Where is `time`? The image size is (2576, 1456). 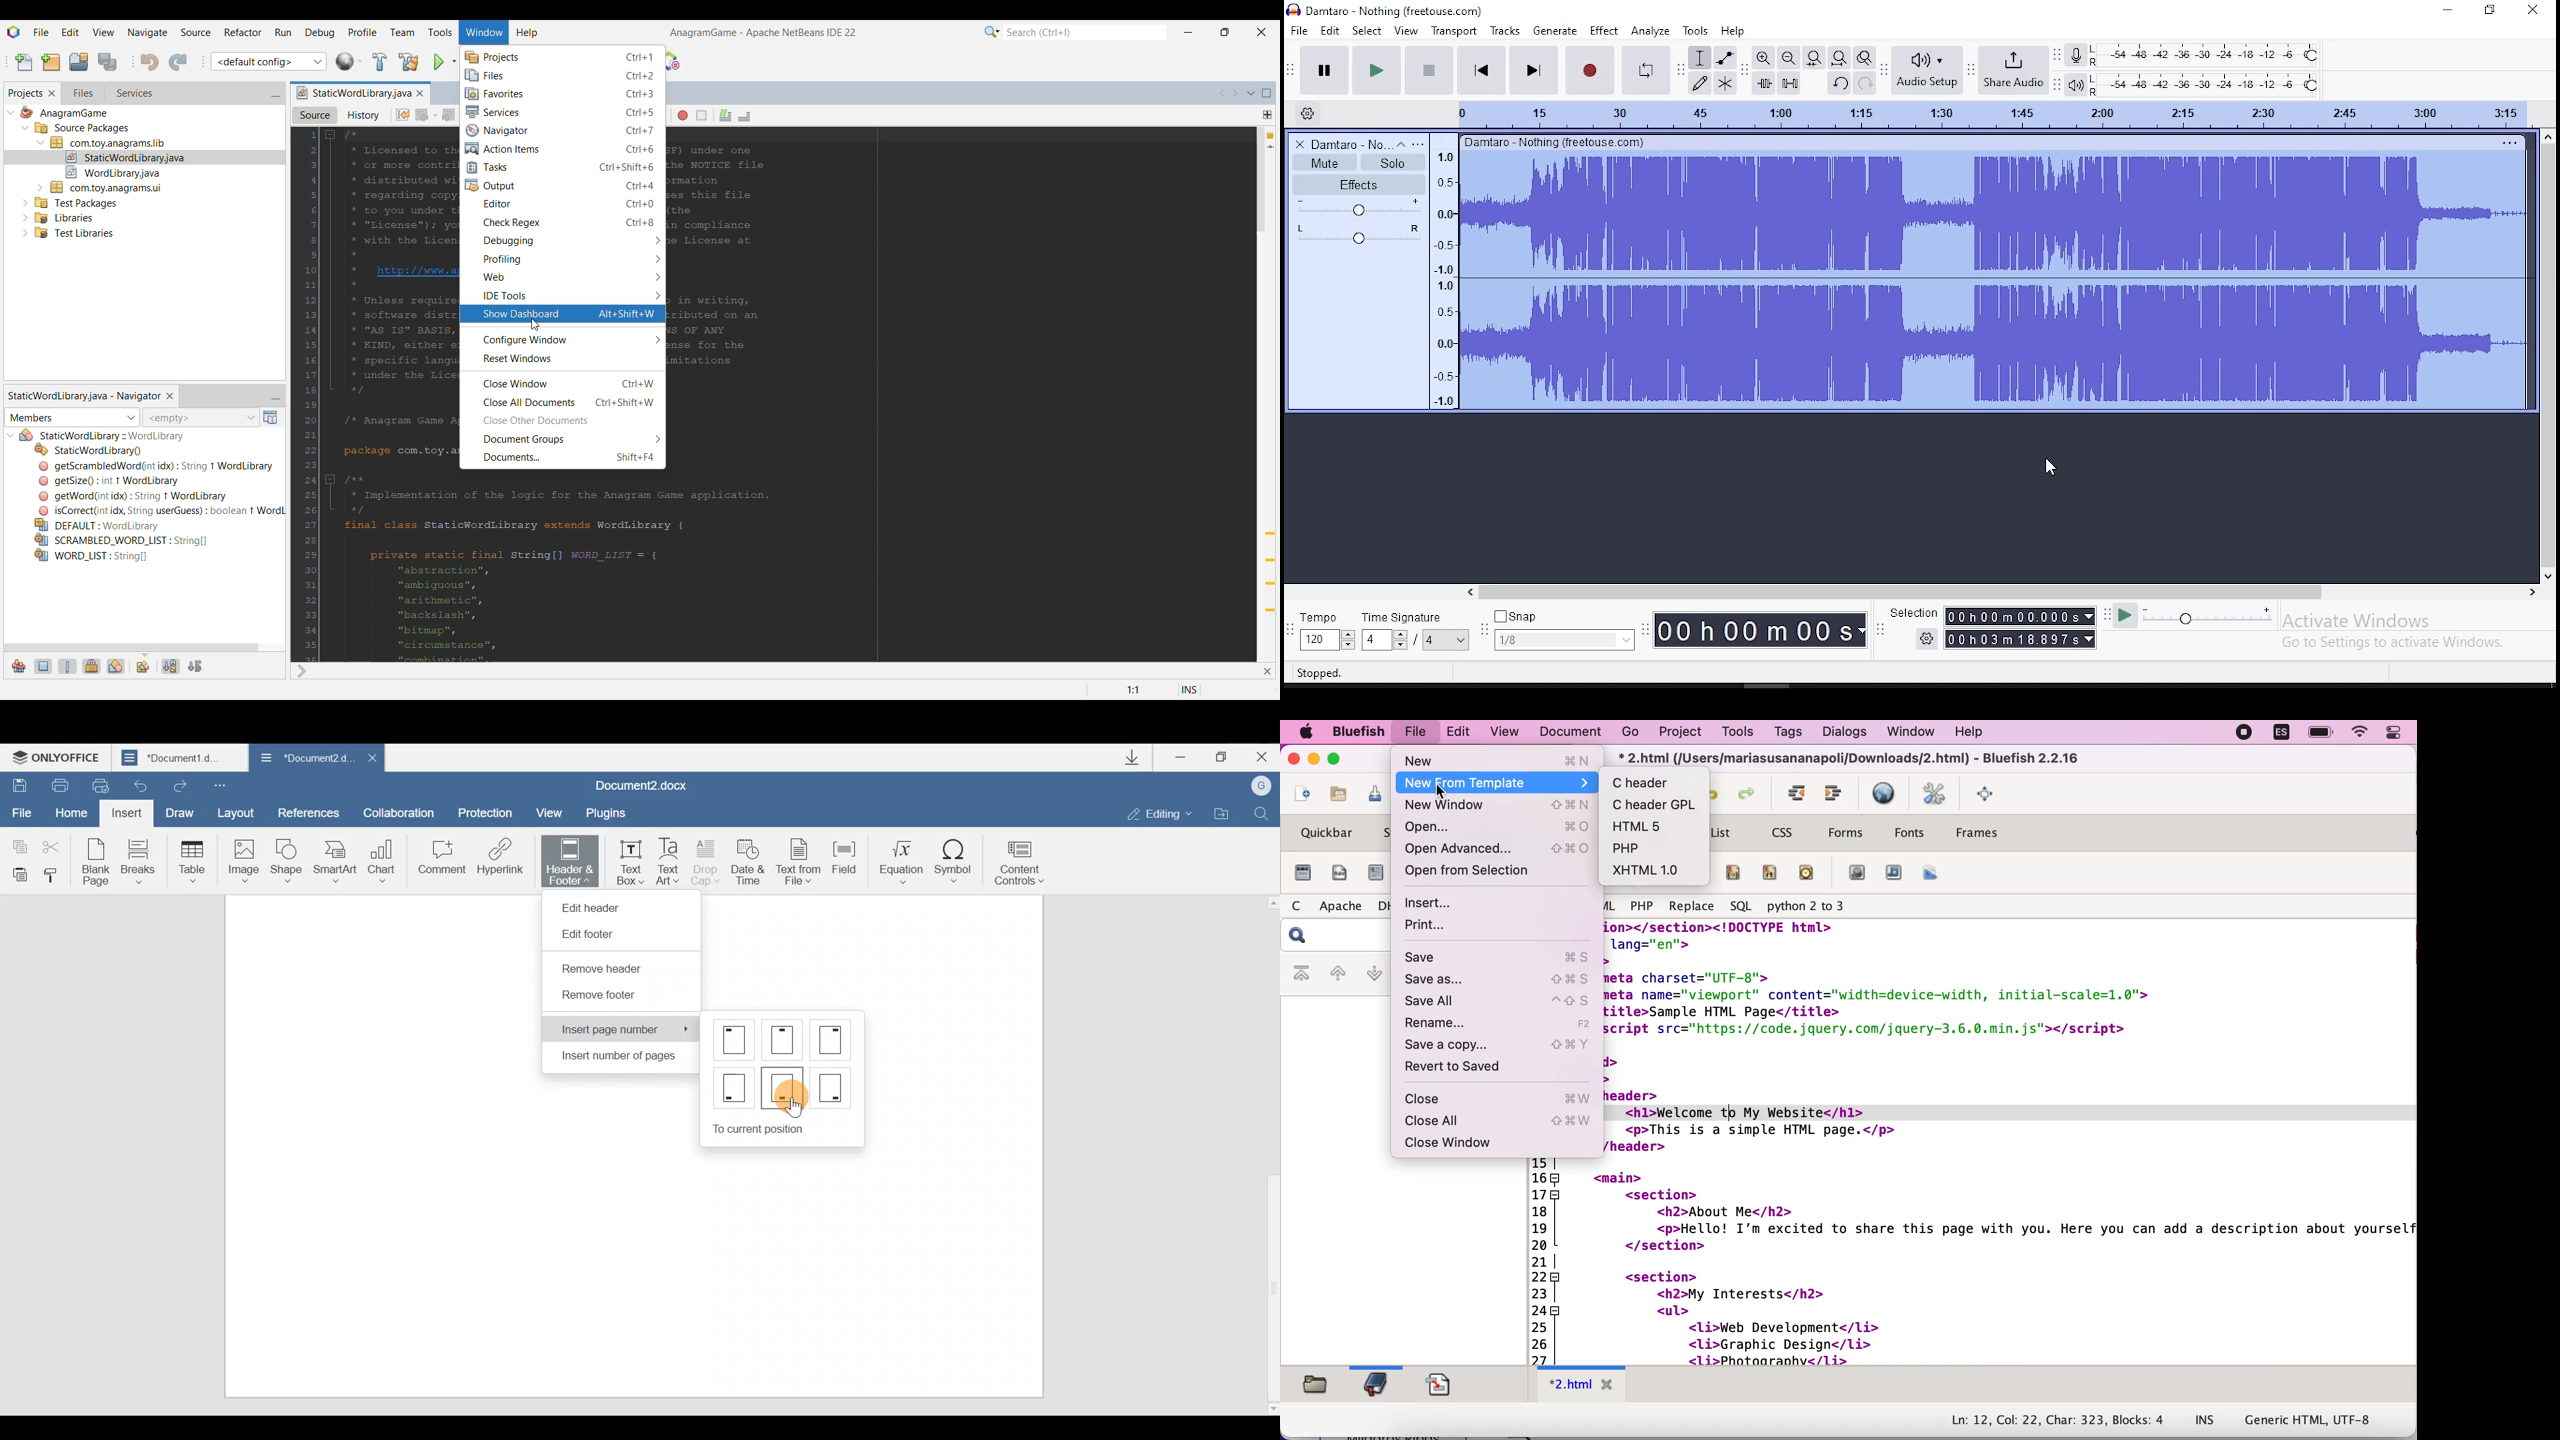
time is located at coordinates (1808, 874).